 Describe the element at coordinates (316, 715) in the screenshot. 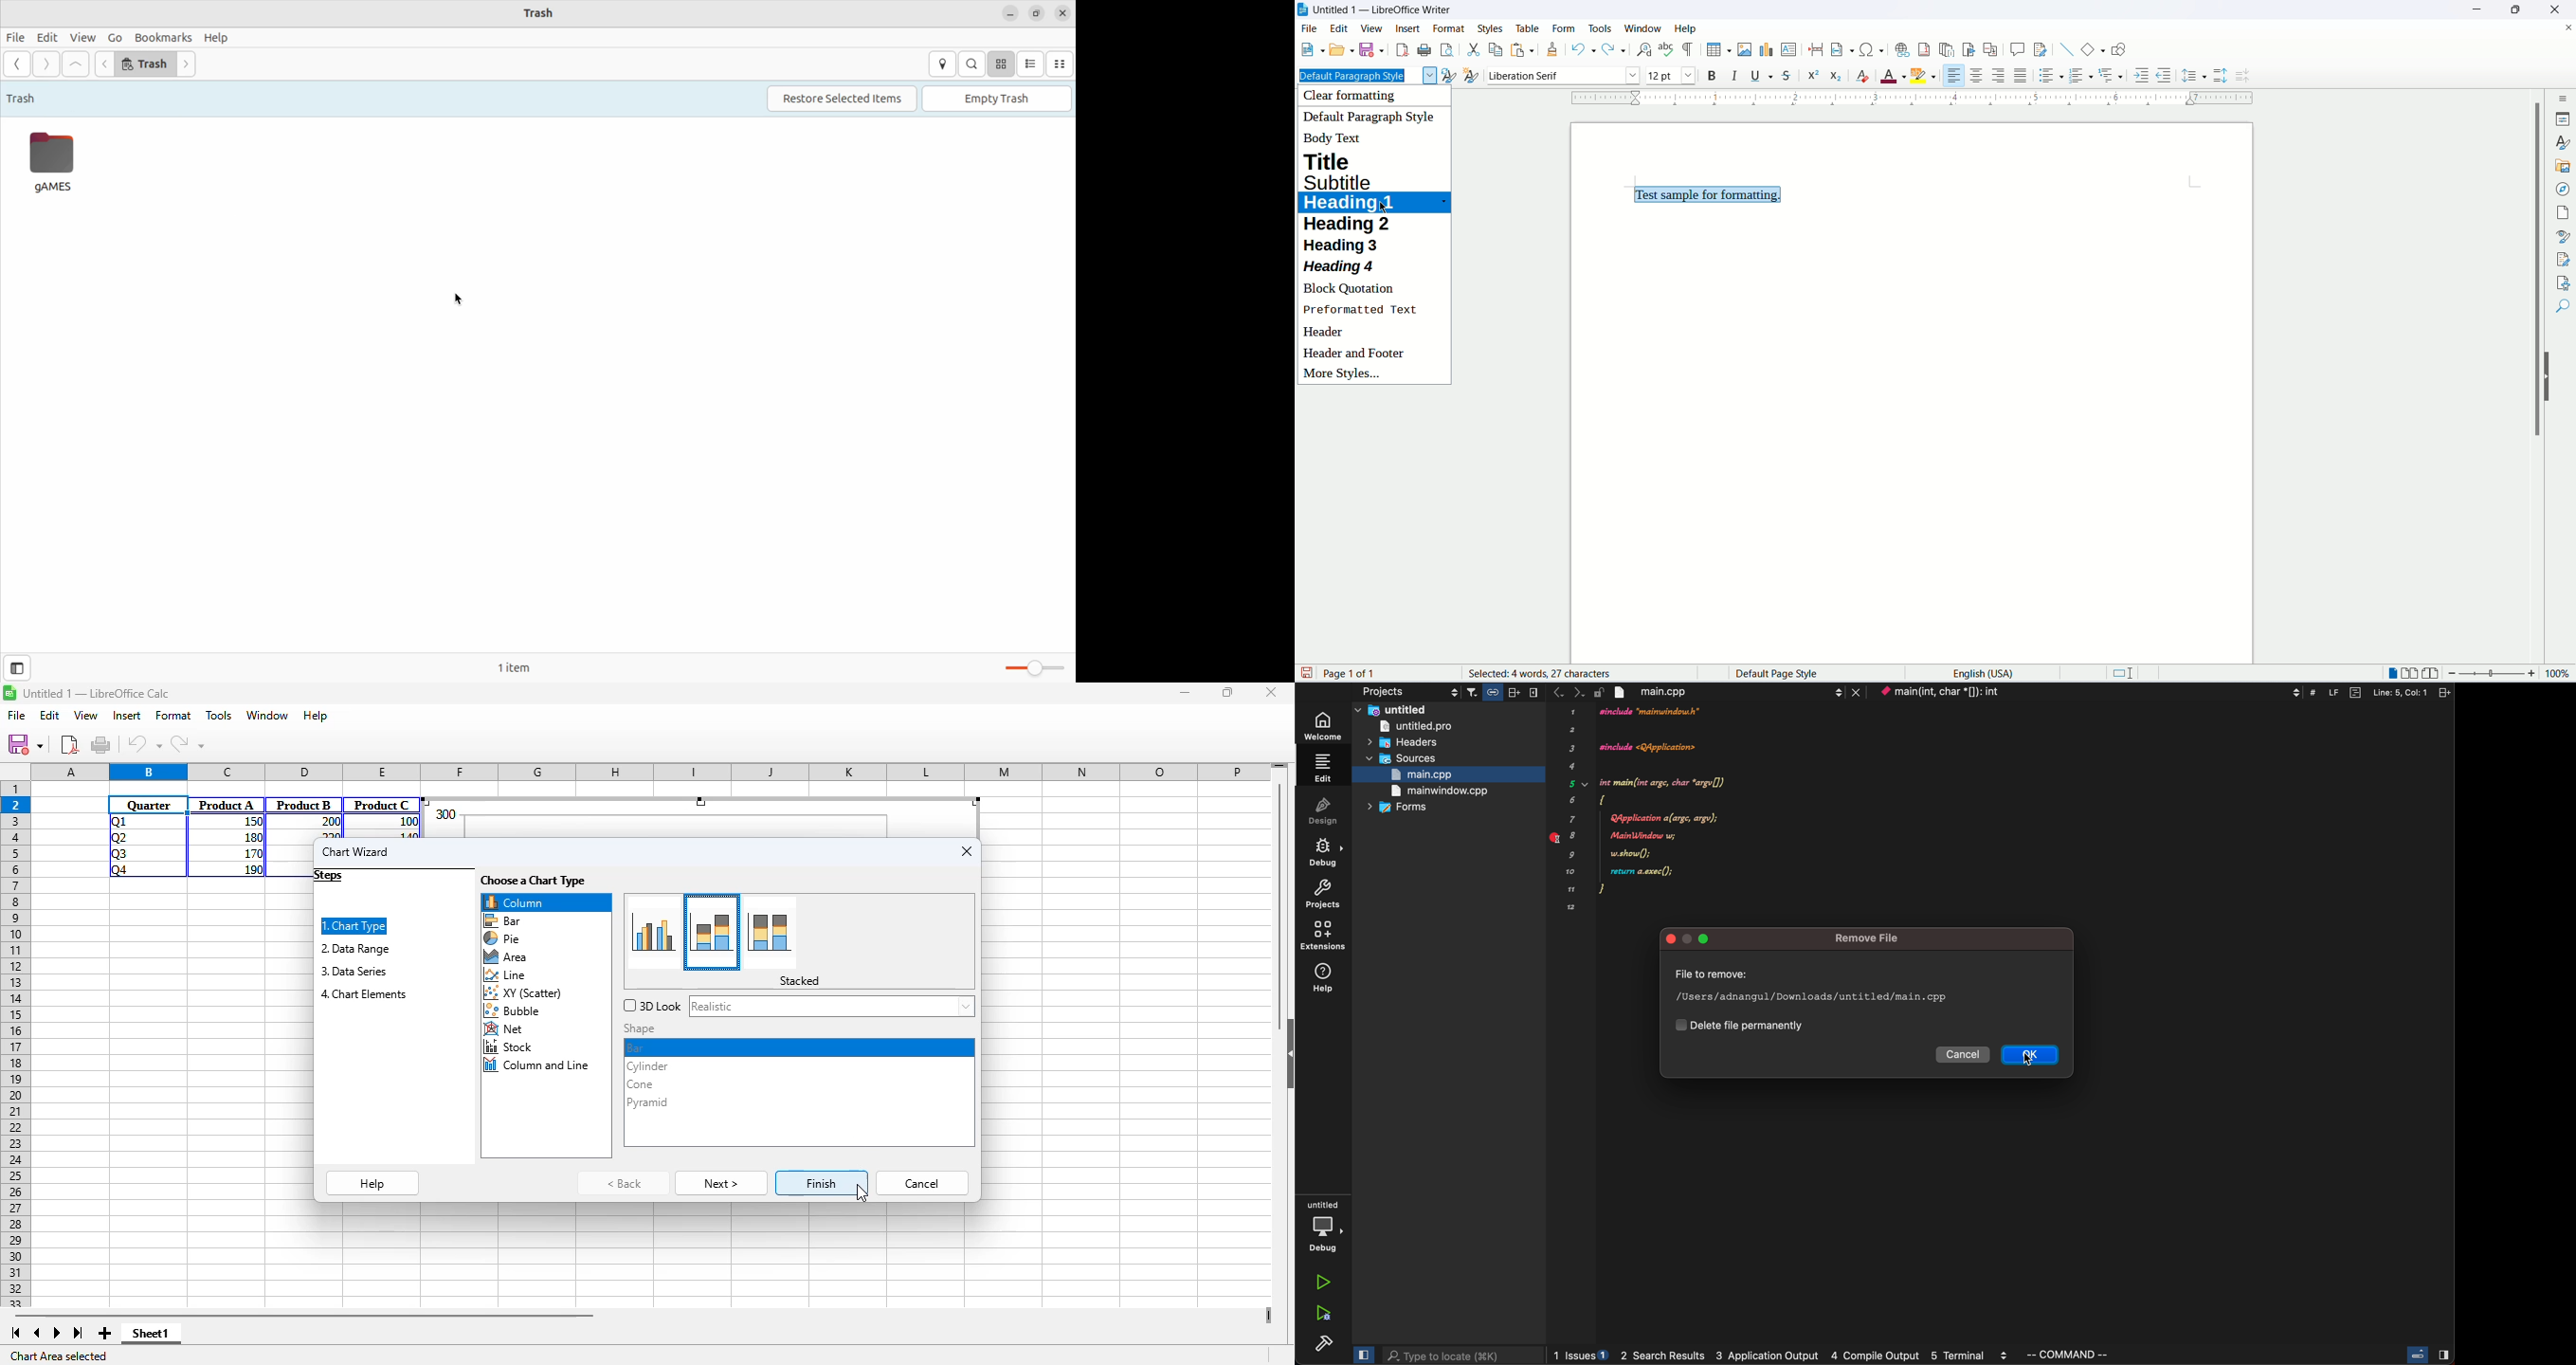

I see `help` at that location.